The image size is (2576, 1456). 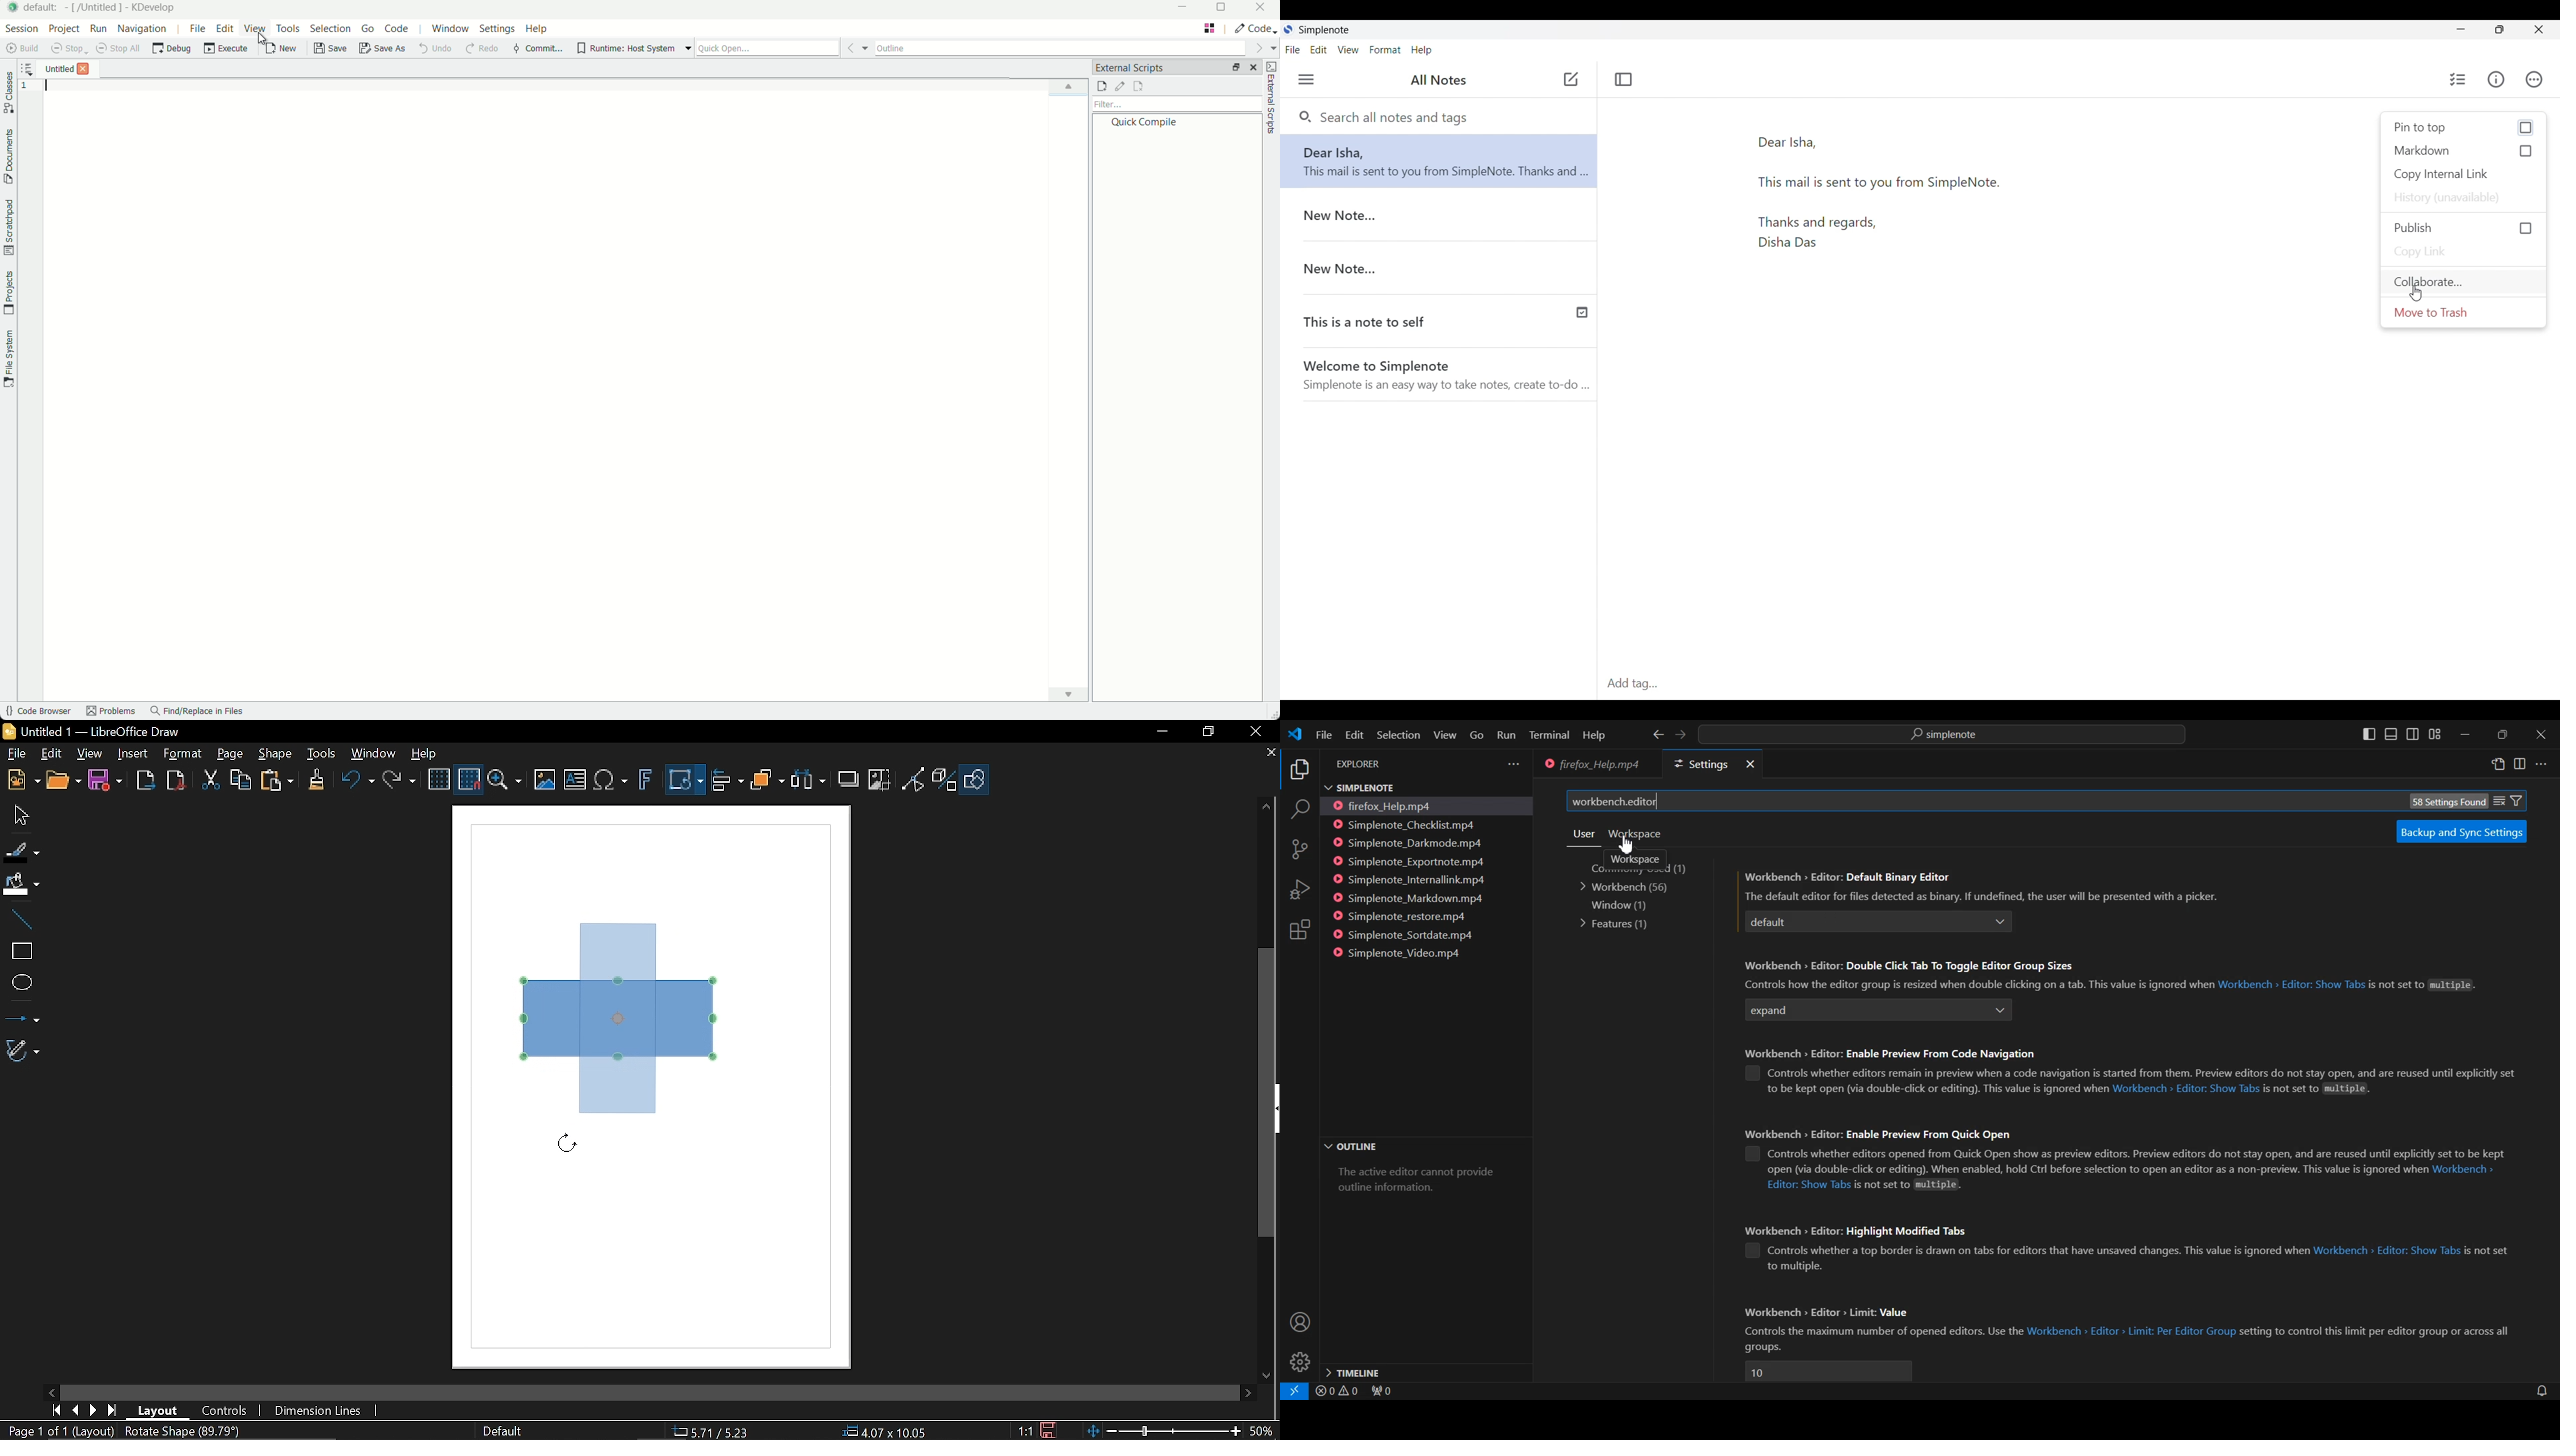 I want to click on Redo, so click(x=398, y=782).